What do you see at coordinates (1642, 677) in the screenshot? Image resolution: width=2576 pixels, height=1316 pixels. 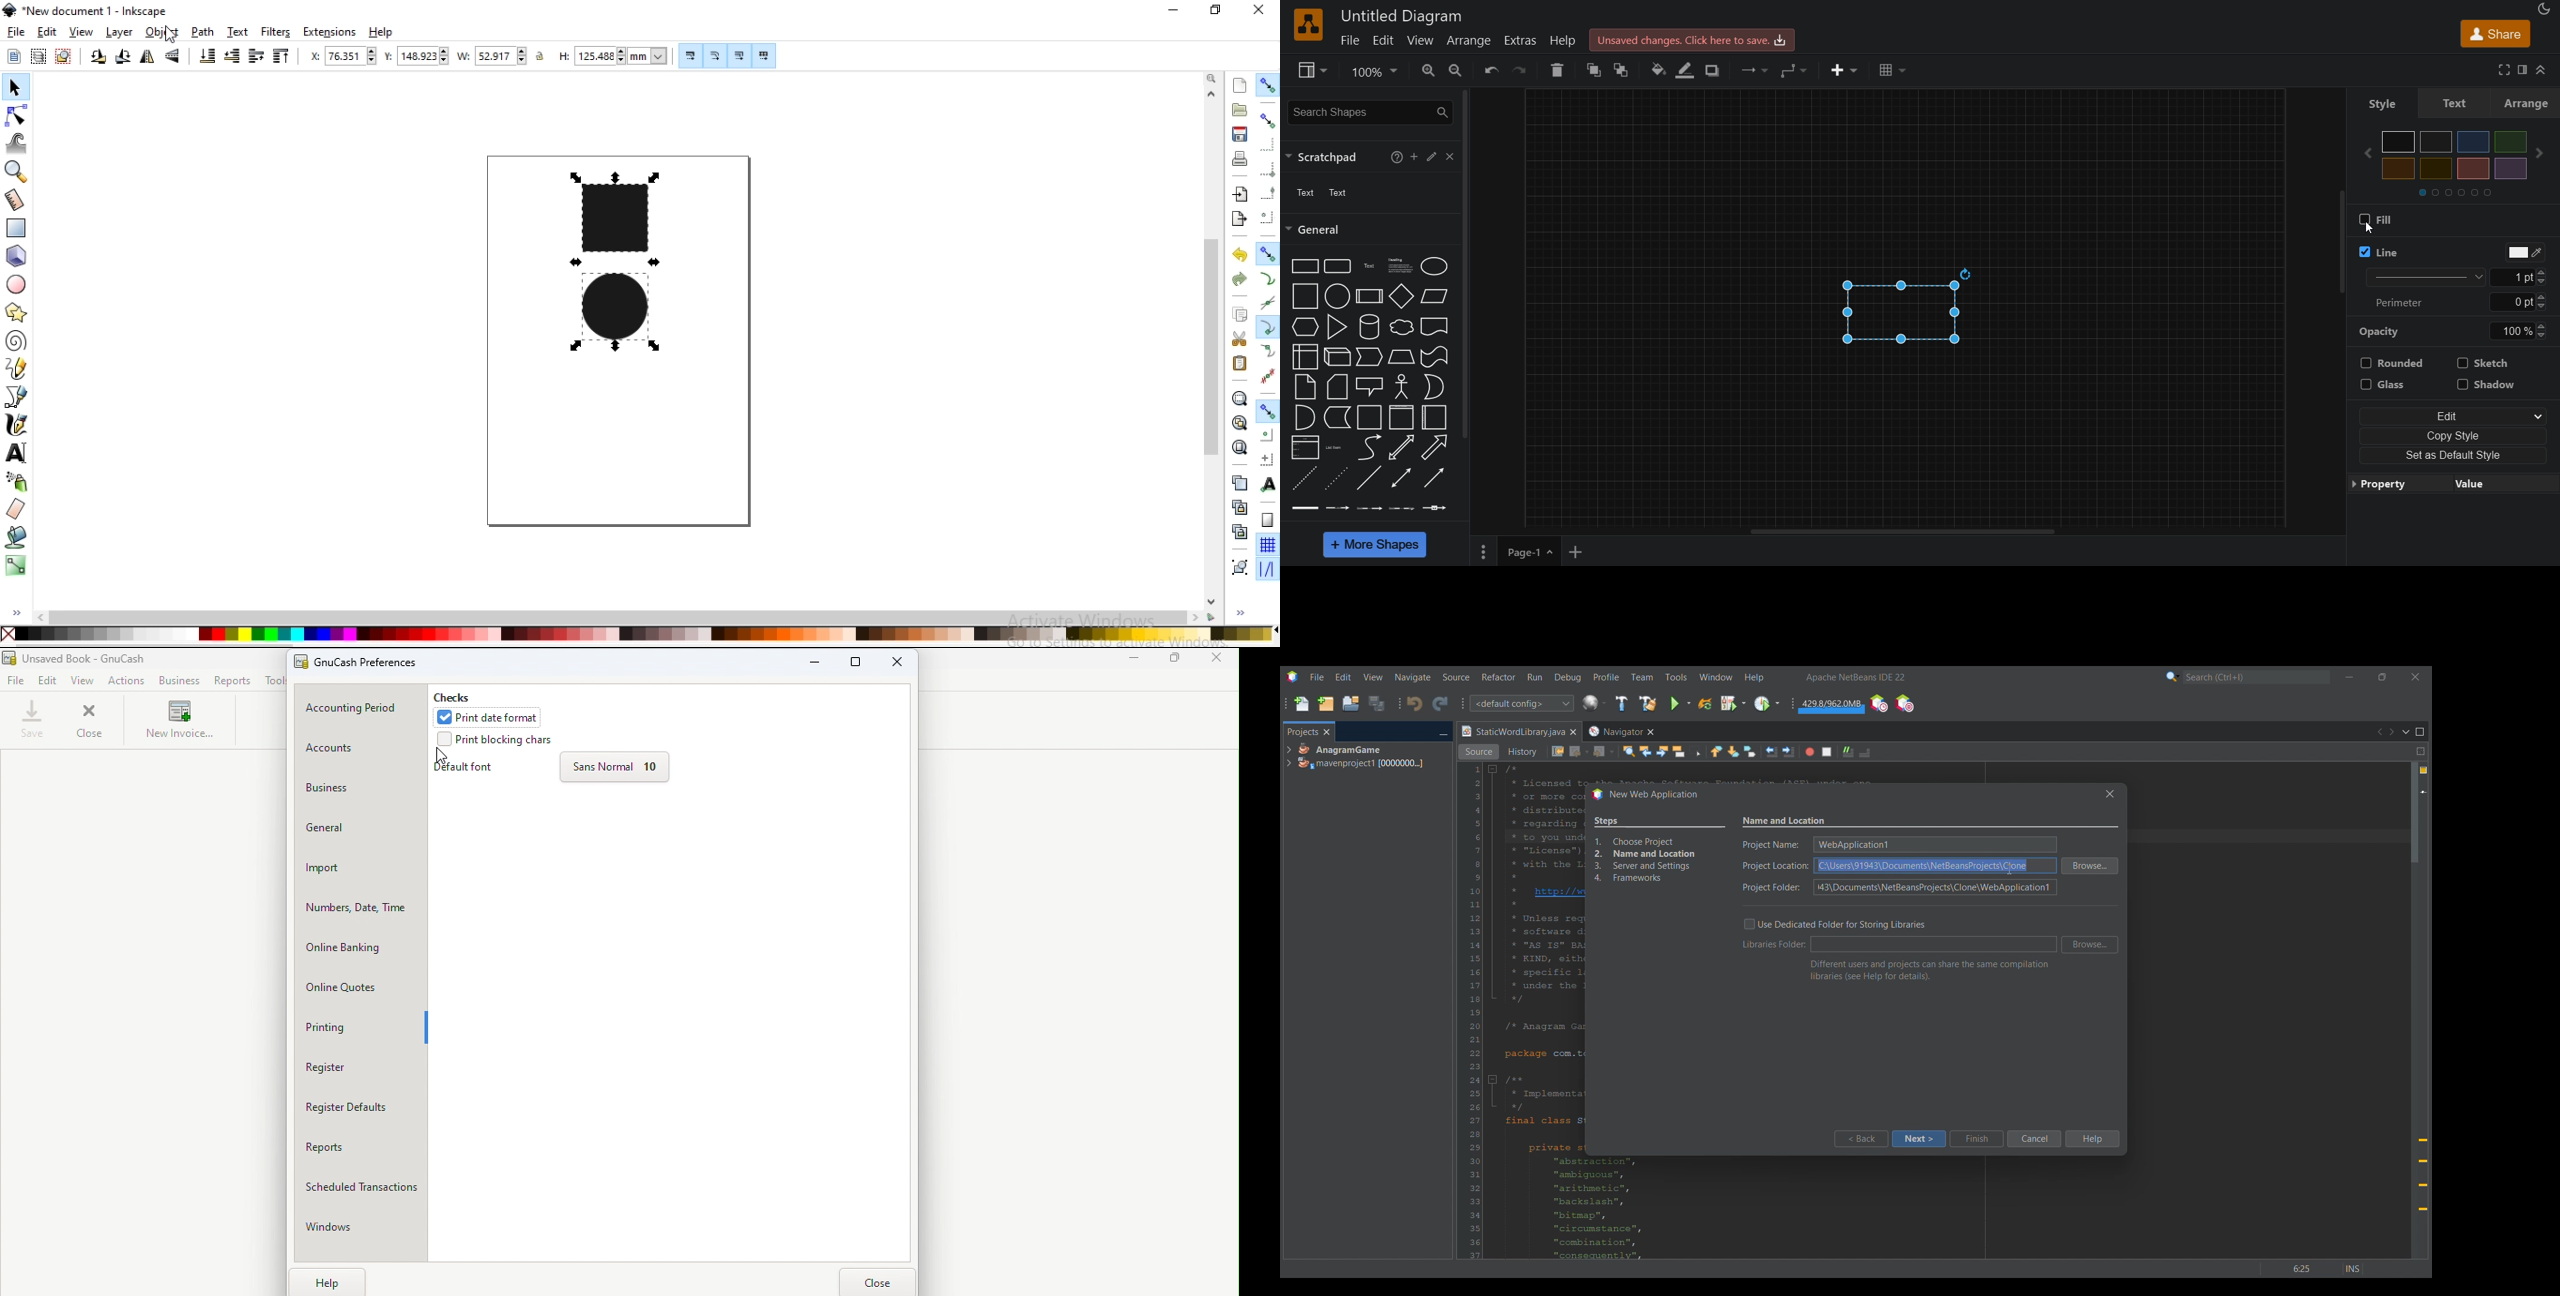 I see `Team menu` at bounding box center [1642, 677].